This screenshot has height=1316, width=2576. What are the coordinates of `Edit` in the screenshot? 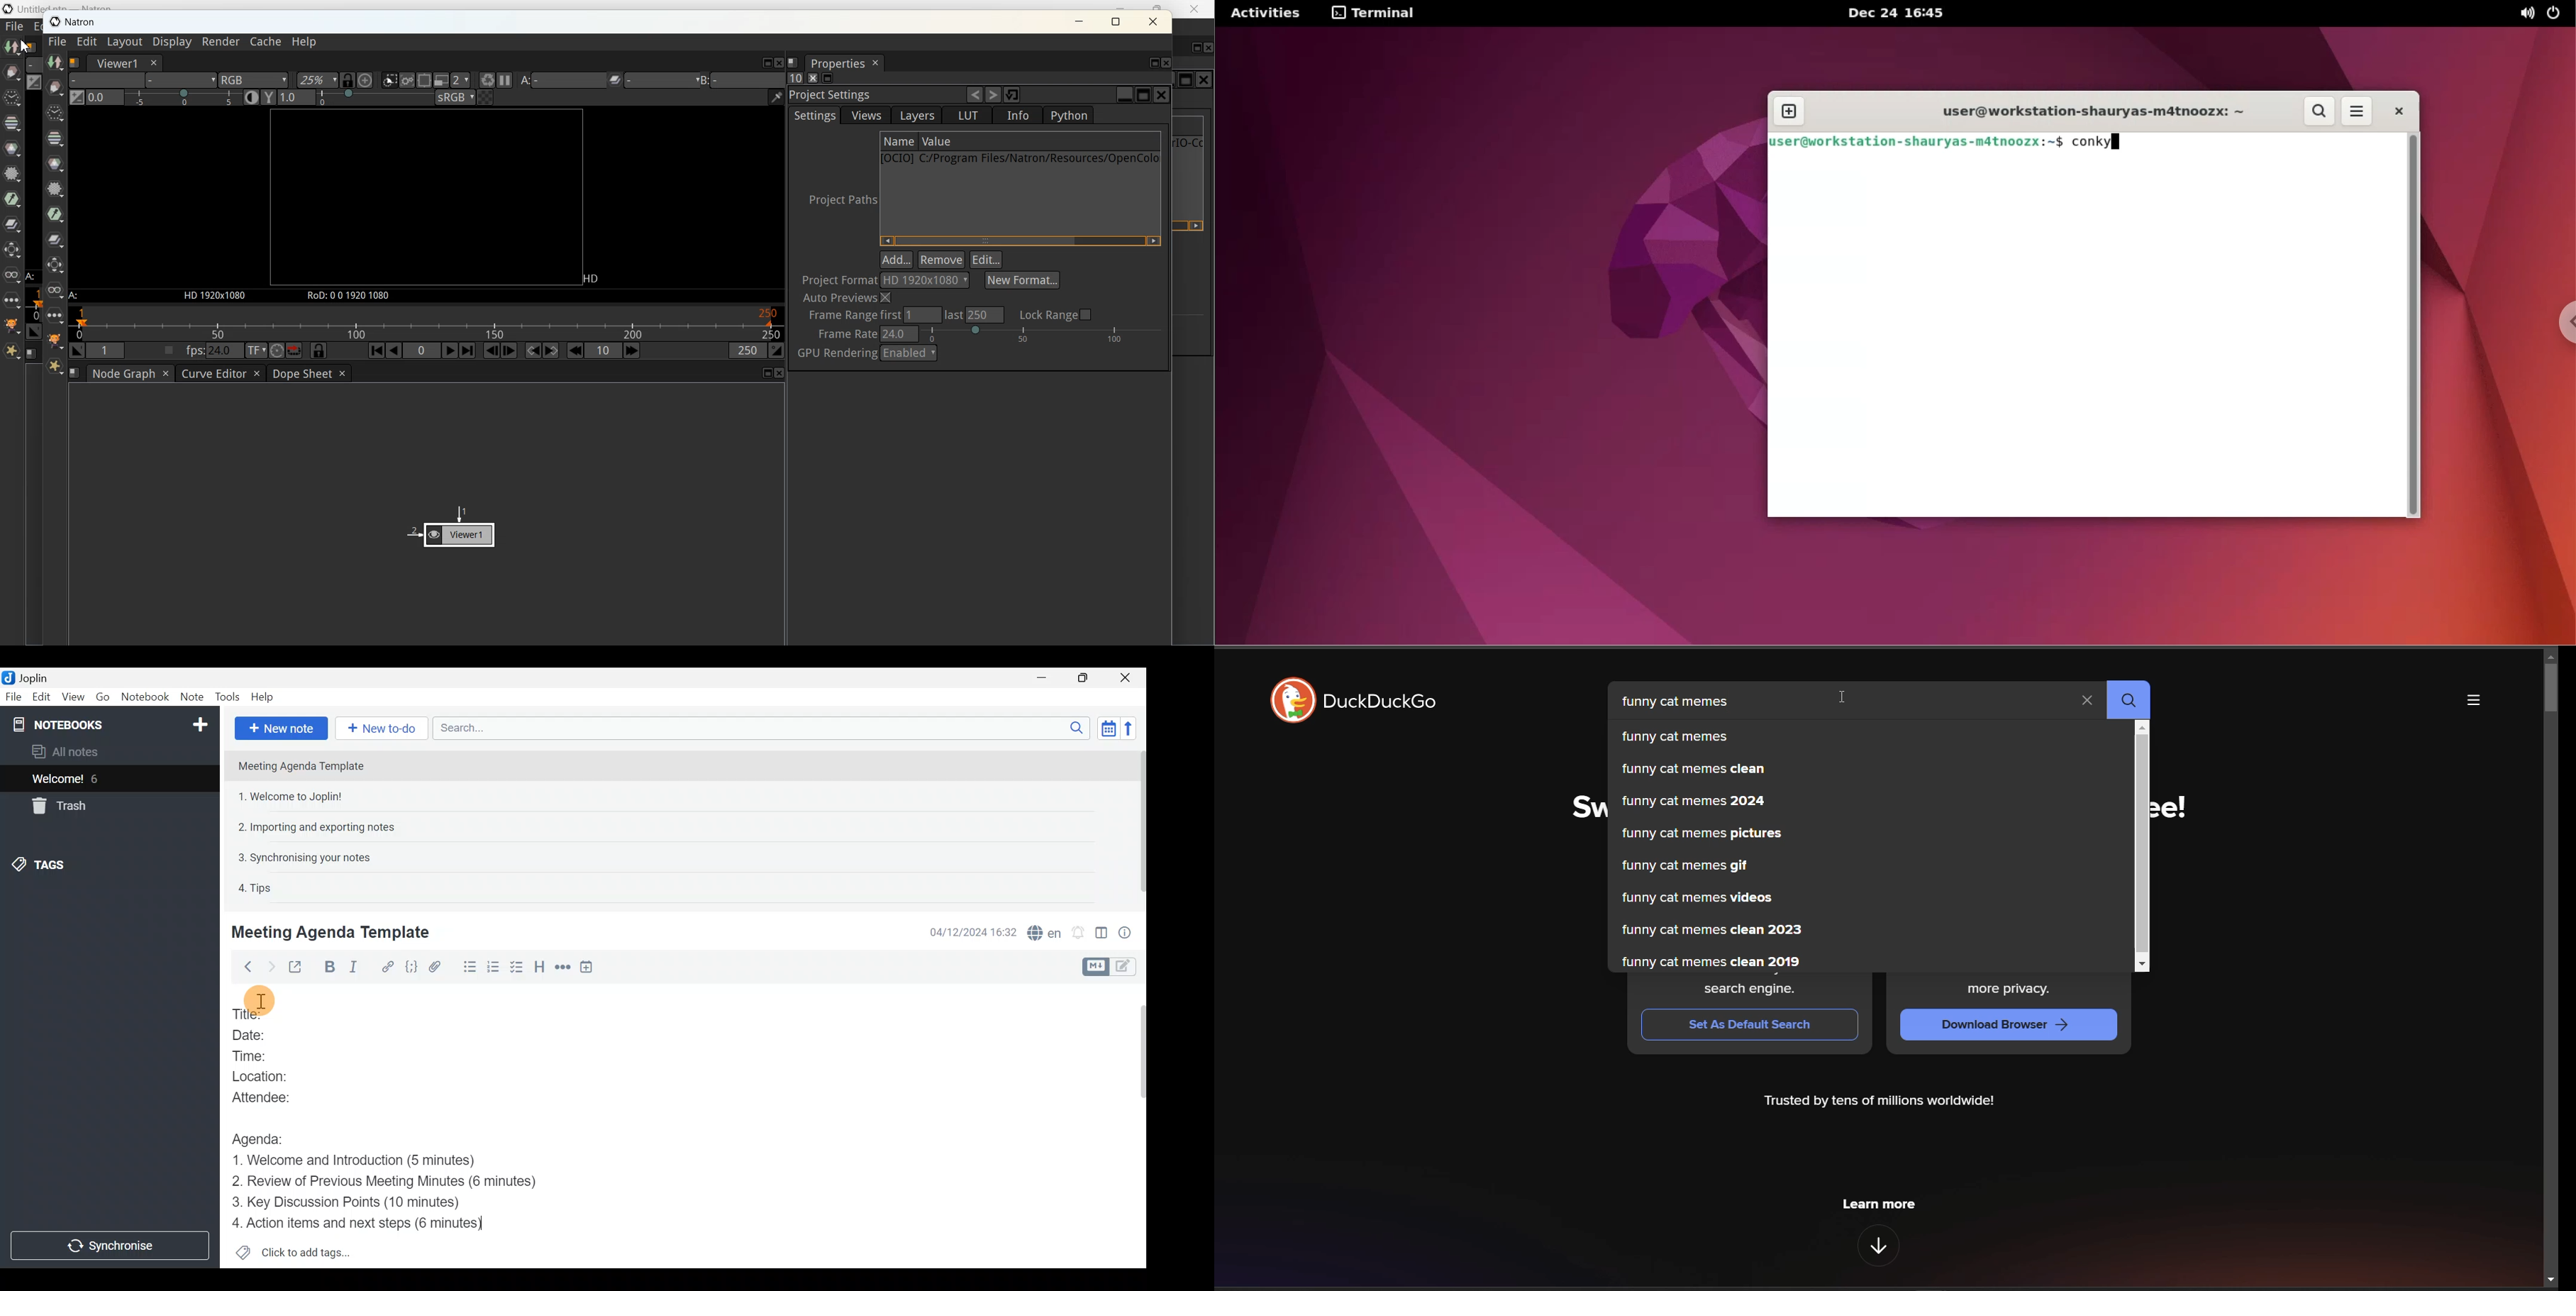 It's located at (42, 698).